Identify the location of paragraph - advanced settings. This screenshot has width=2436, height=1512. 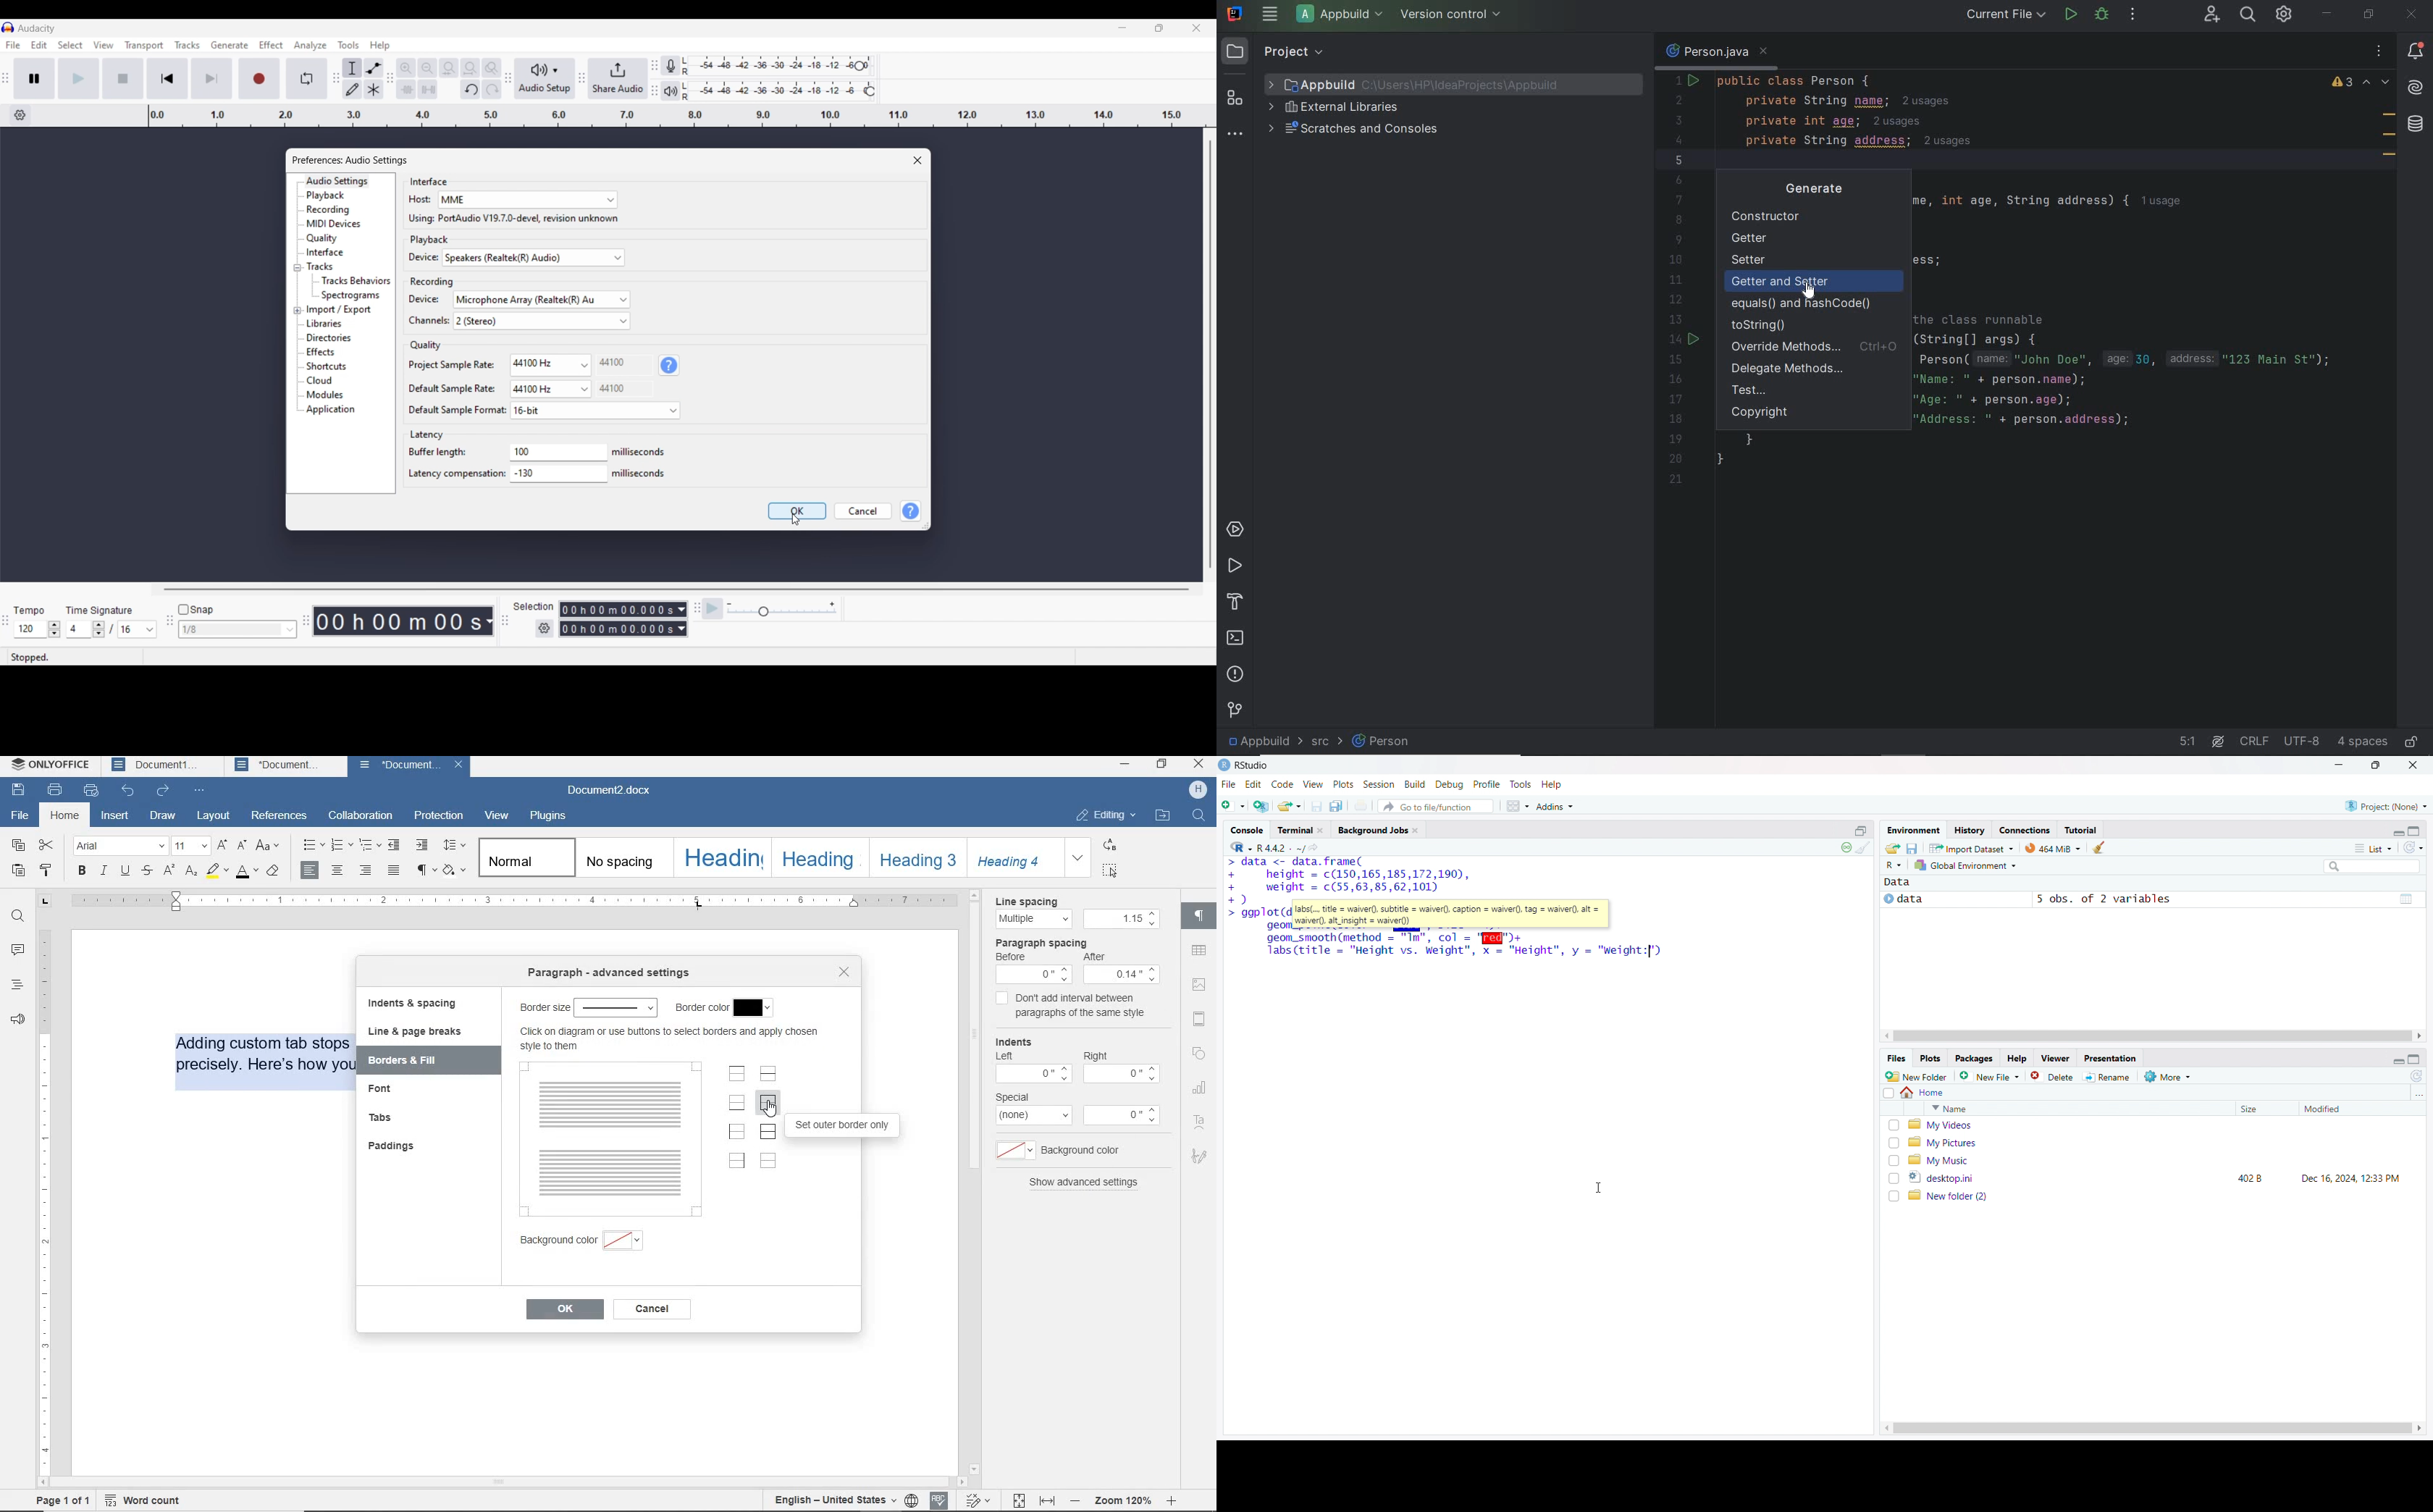
(586, 1007).